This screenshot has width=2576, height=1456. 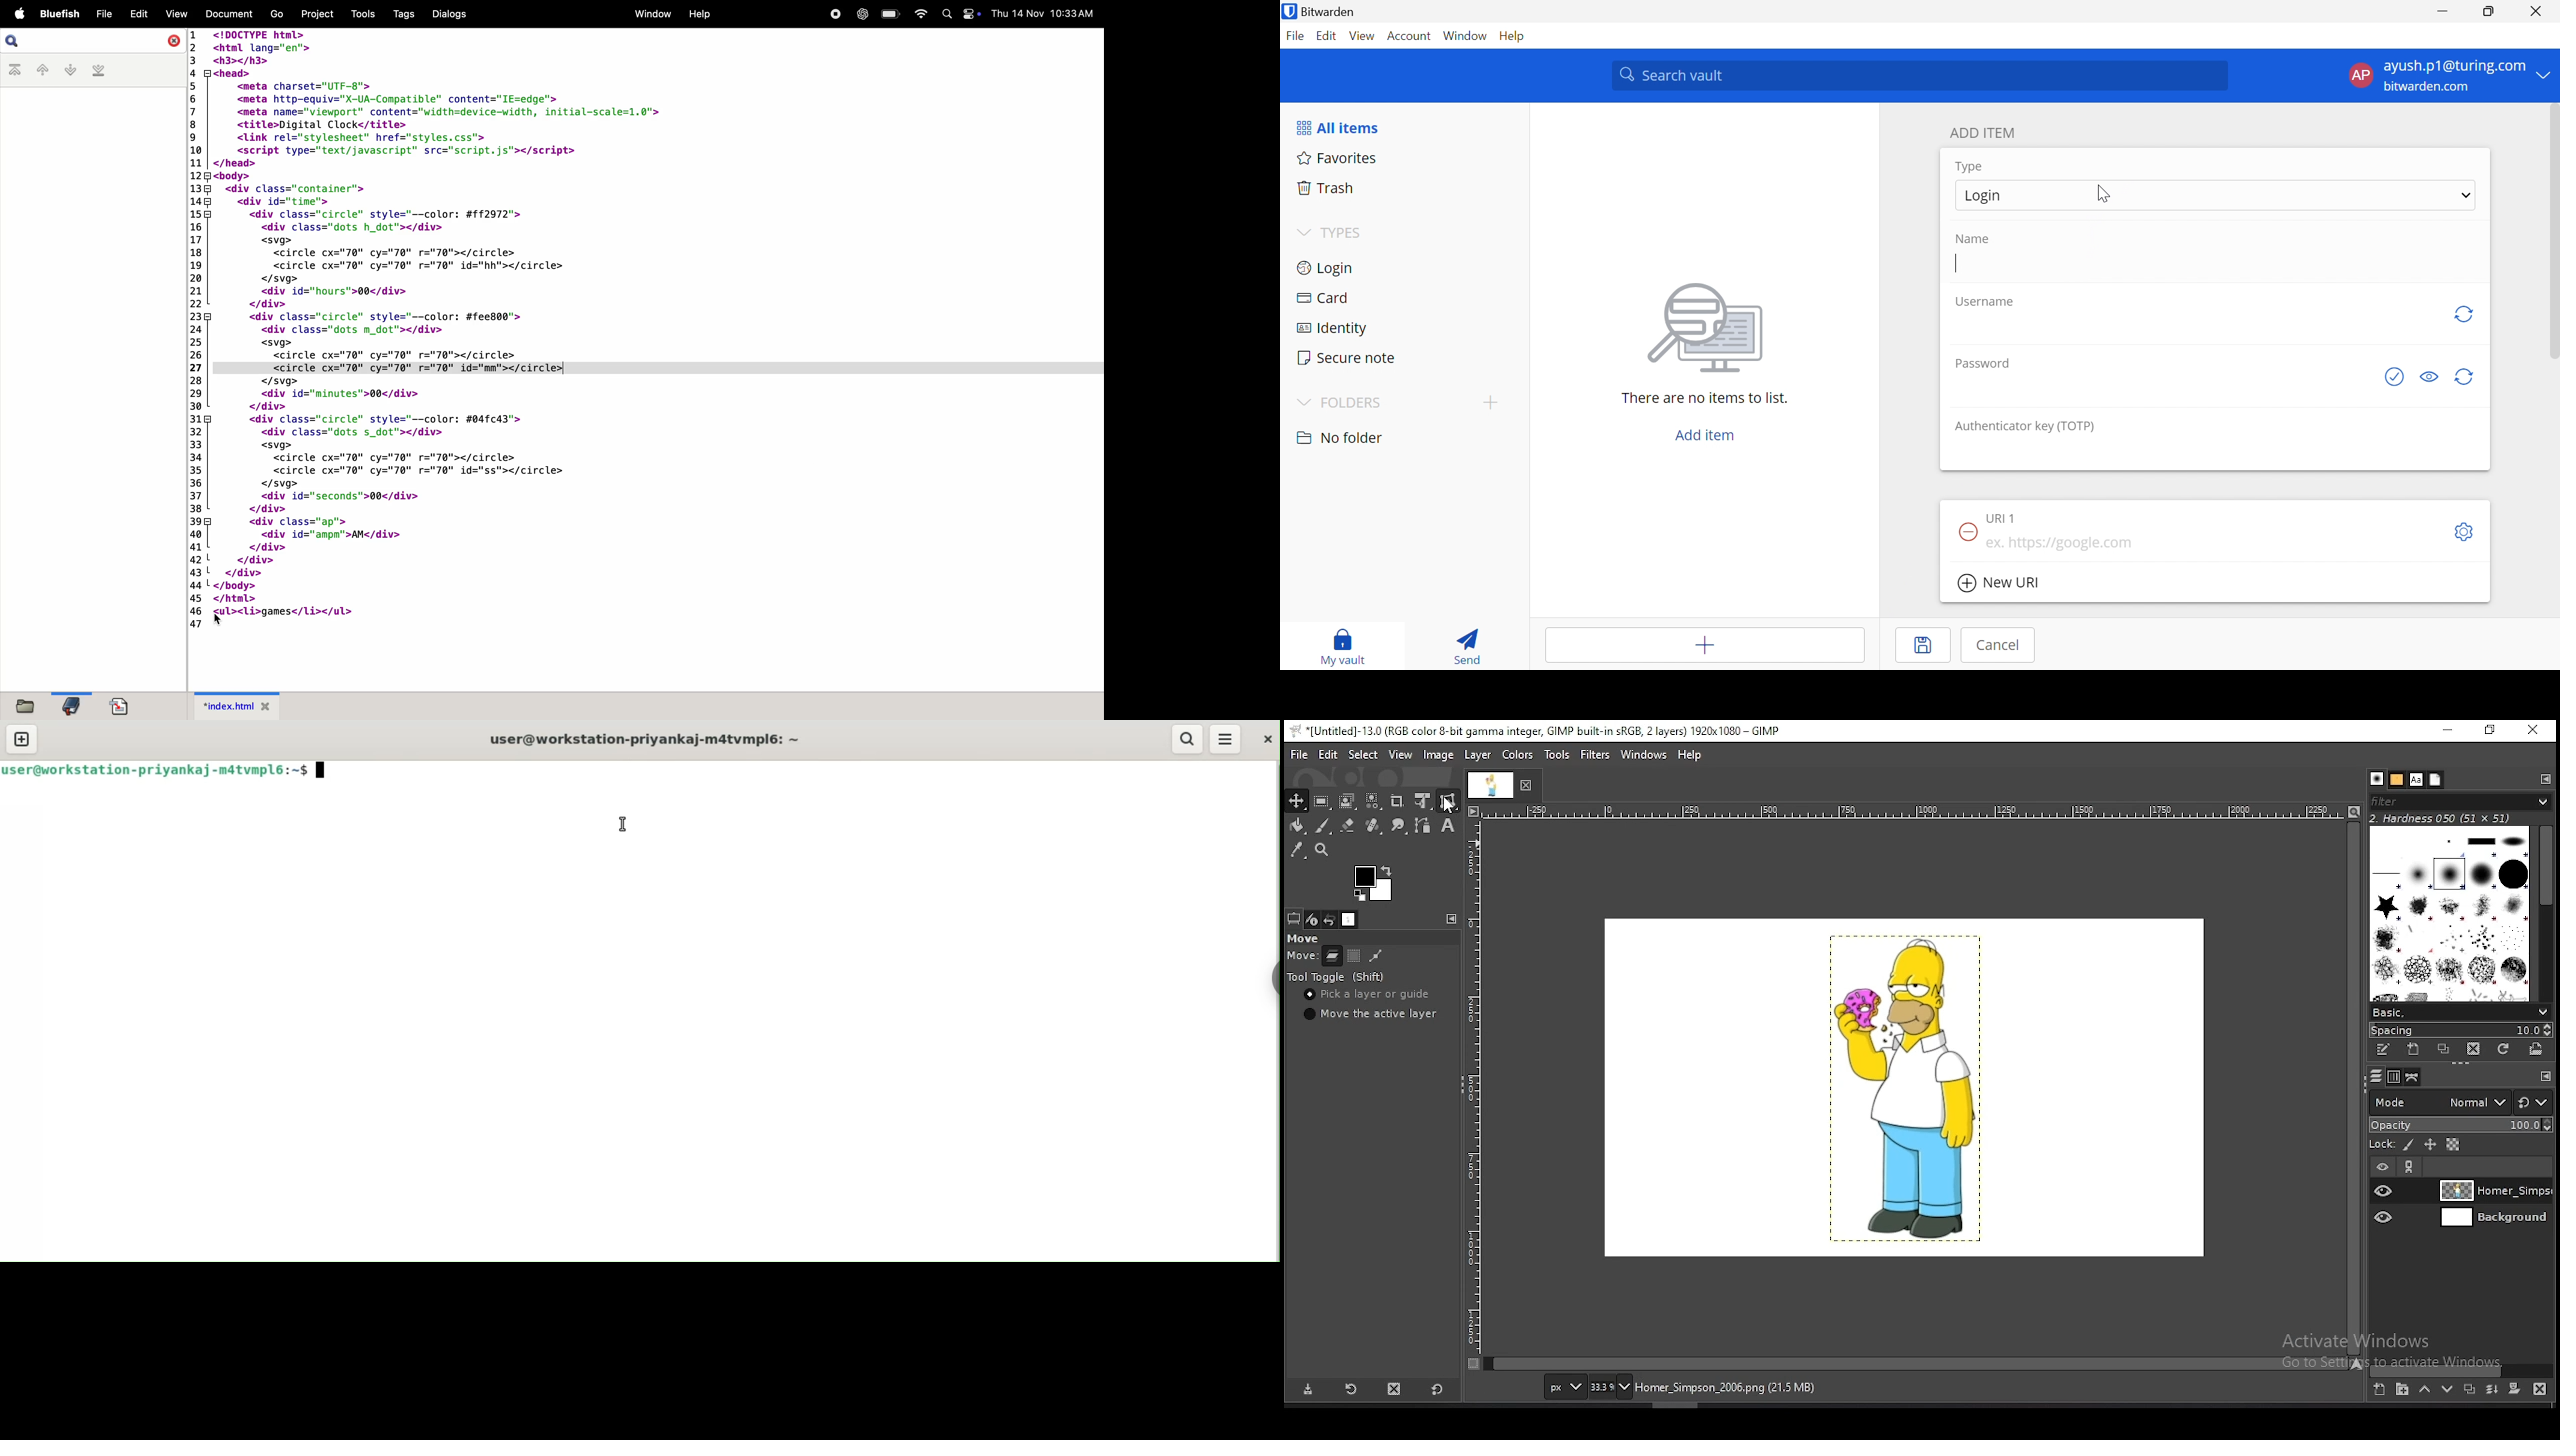 I want to click on image, so click(x=1705, y=328).